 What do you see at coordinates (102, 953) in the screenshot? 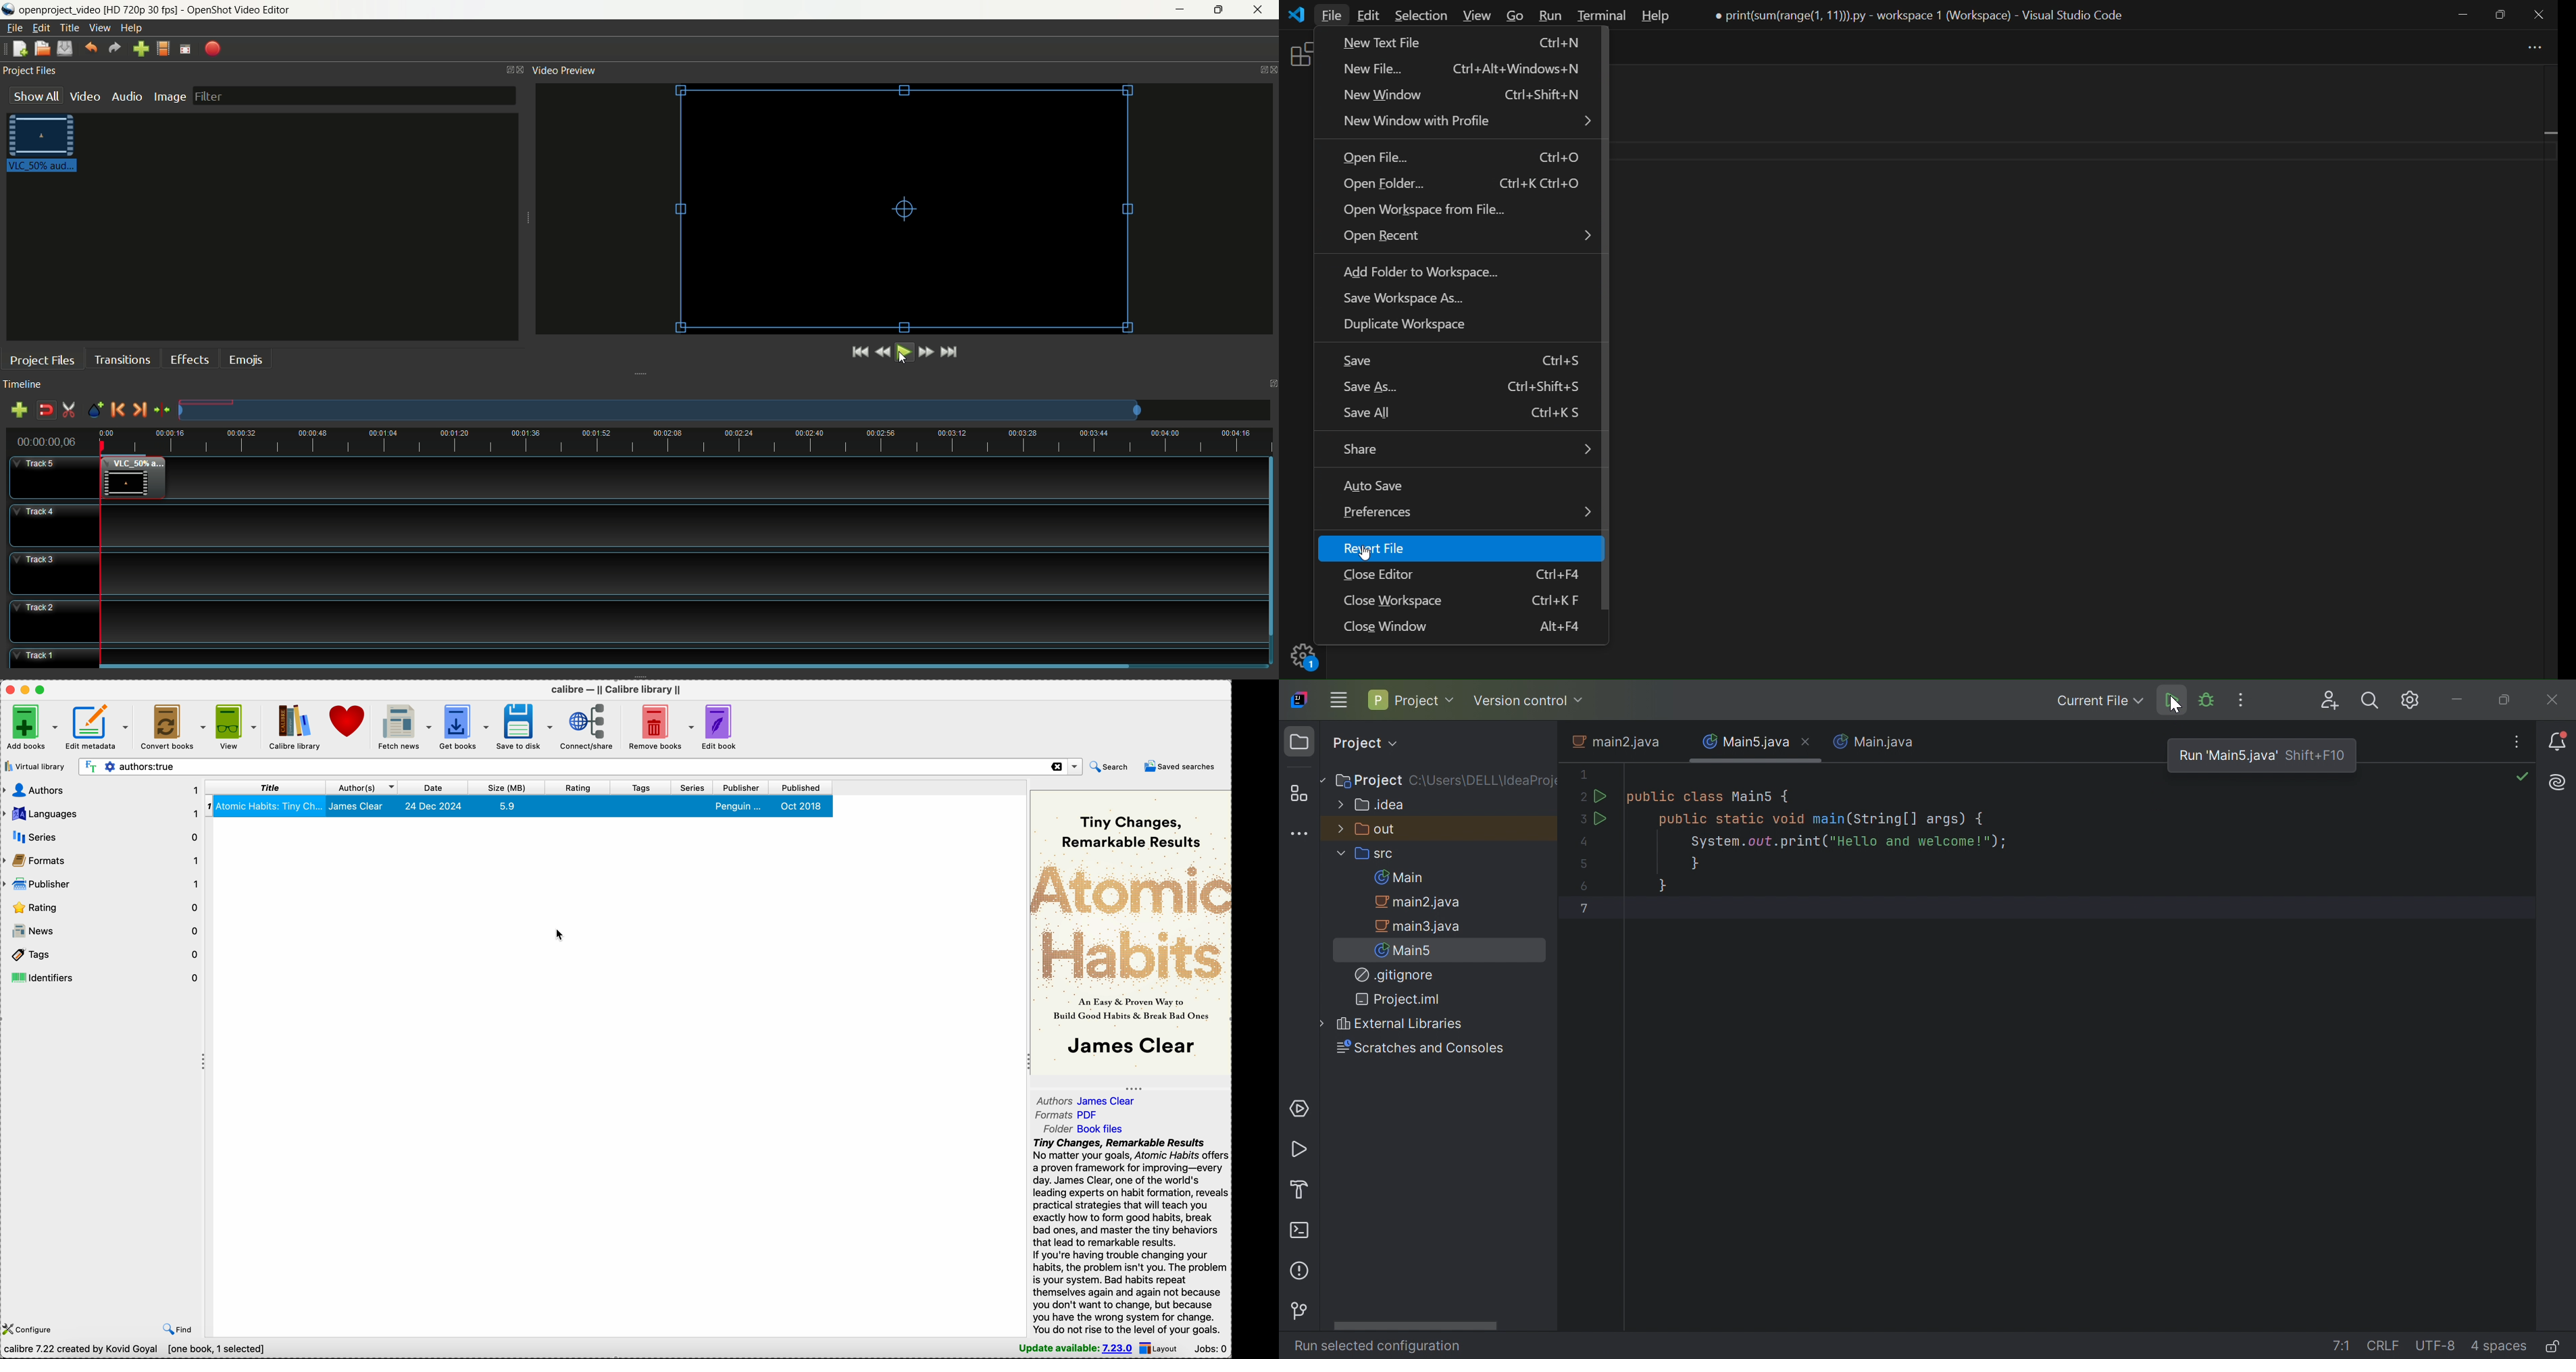
I see `tags` at bounding box center [102, 953].